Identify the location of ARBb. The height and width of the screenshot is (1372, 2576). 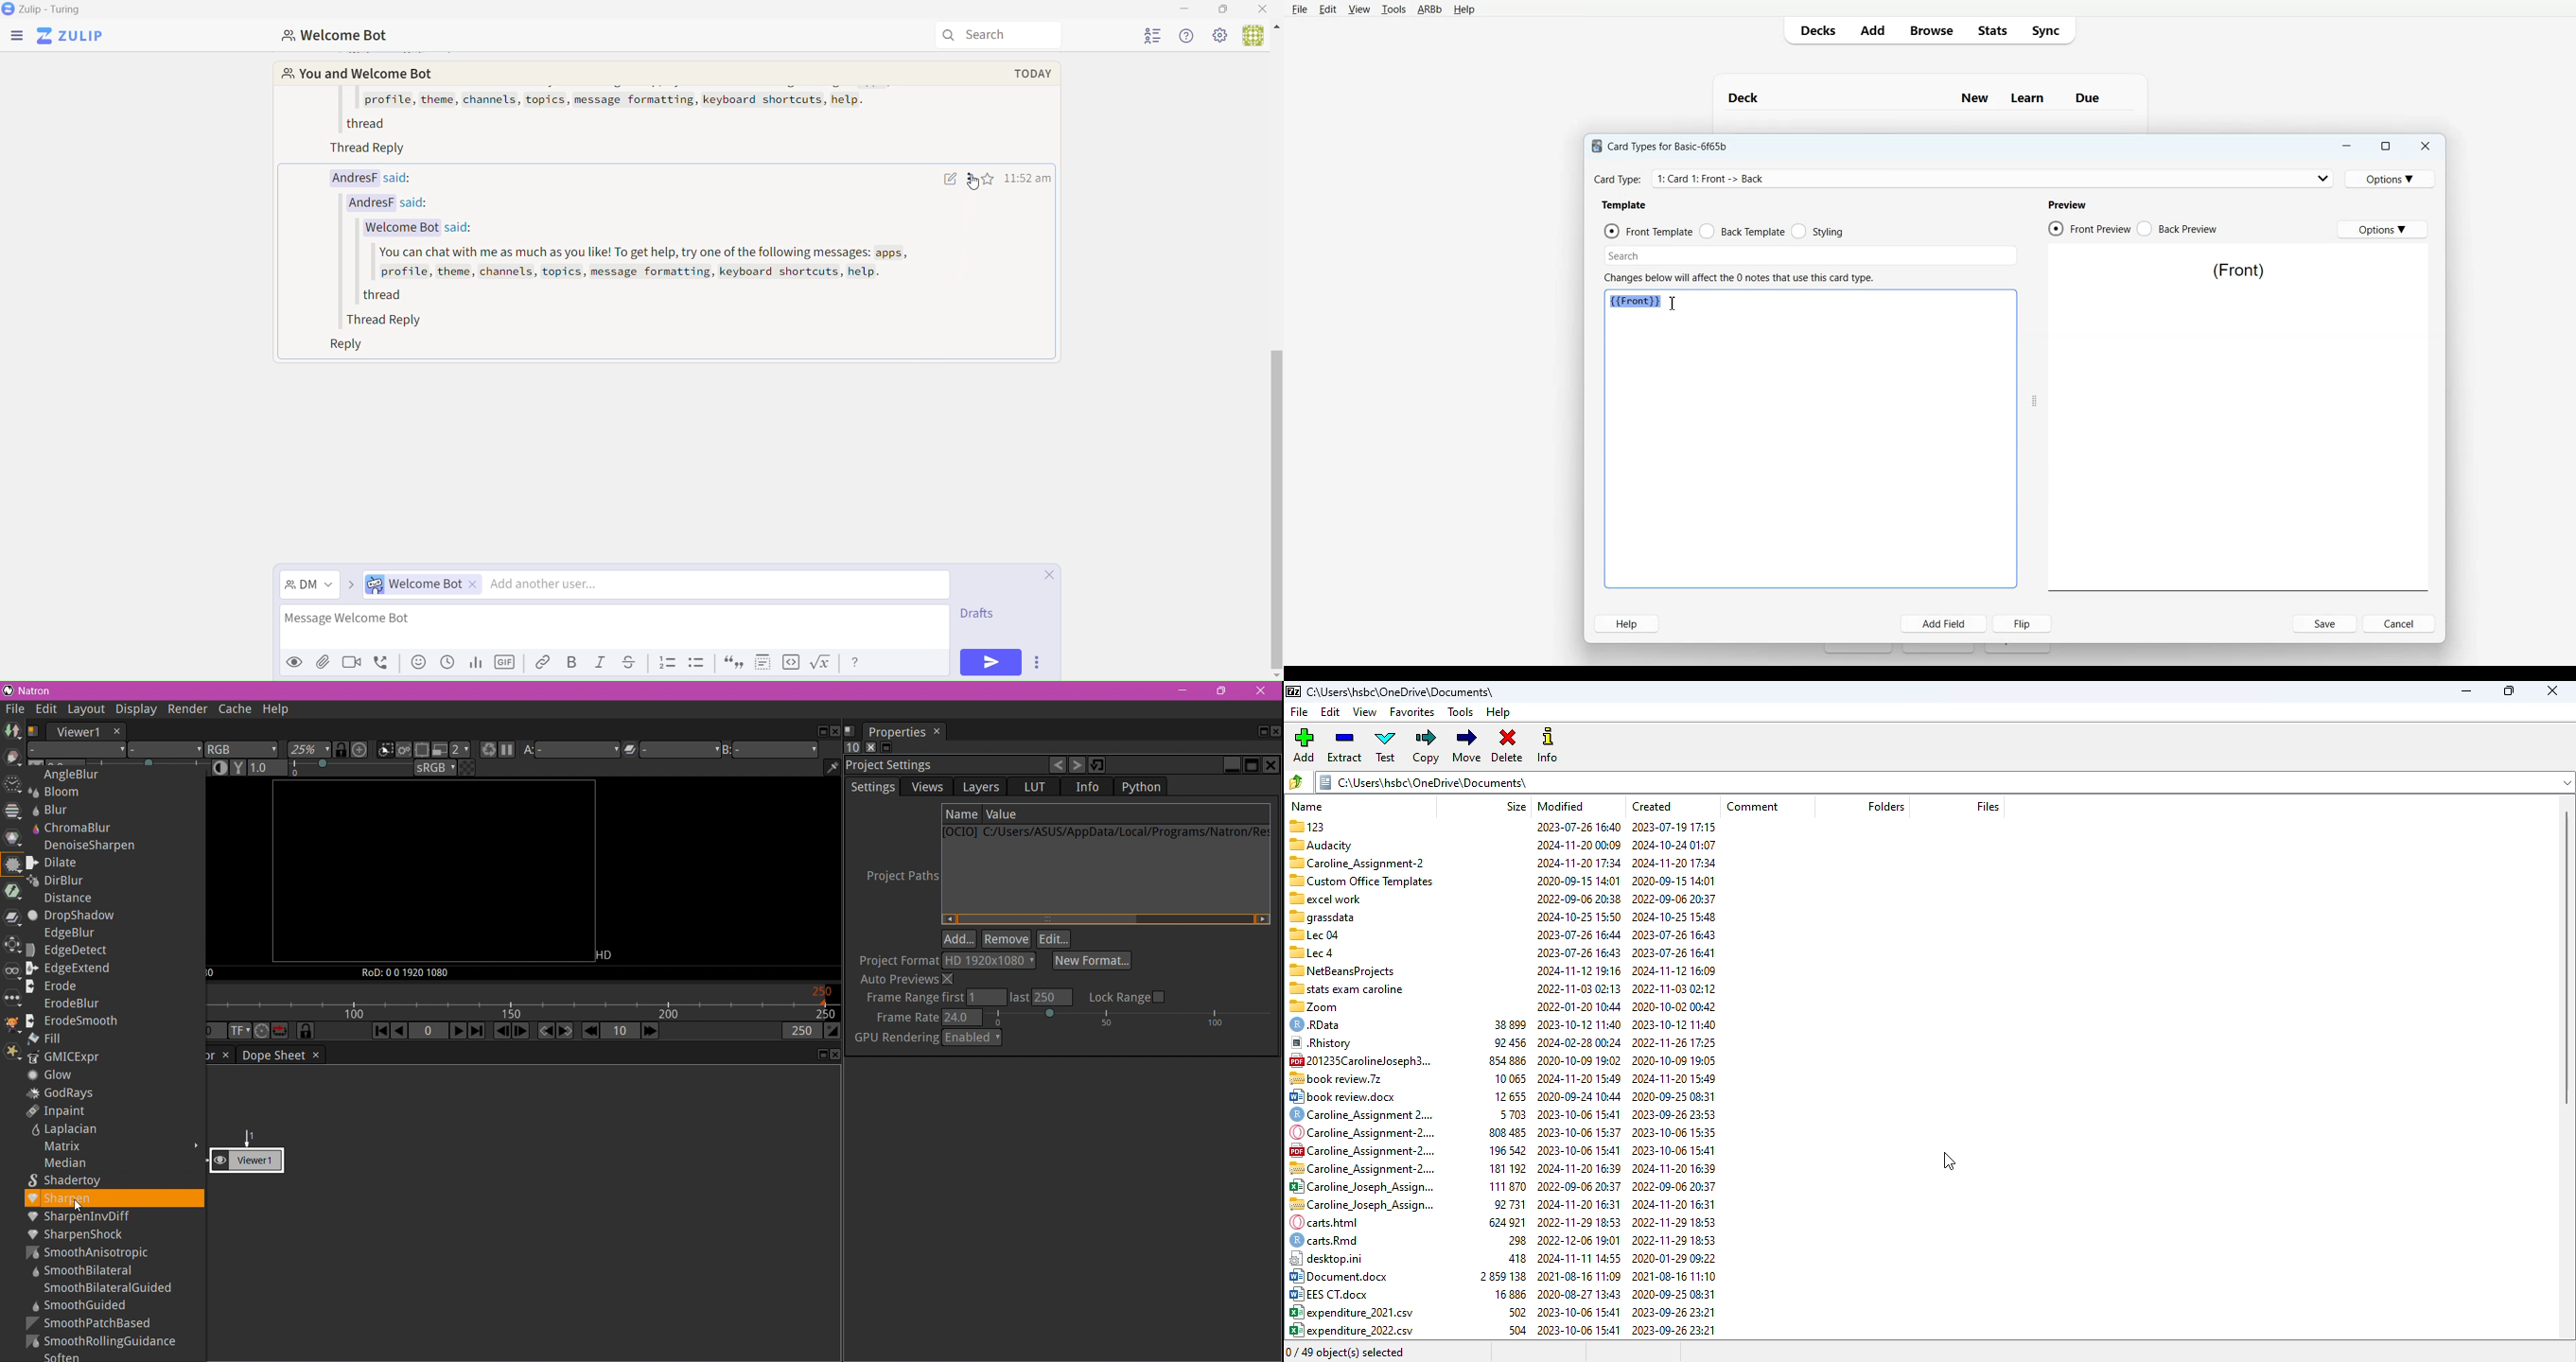
(1430, 9).